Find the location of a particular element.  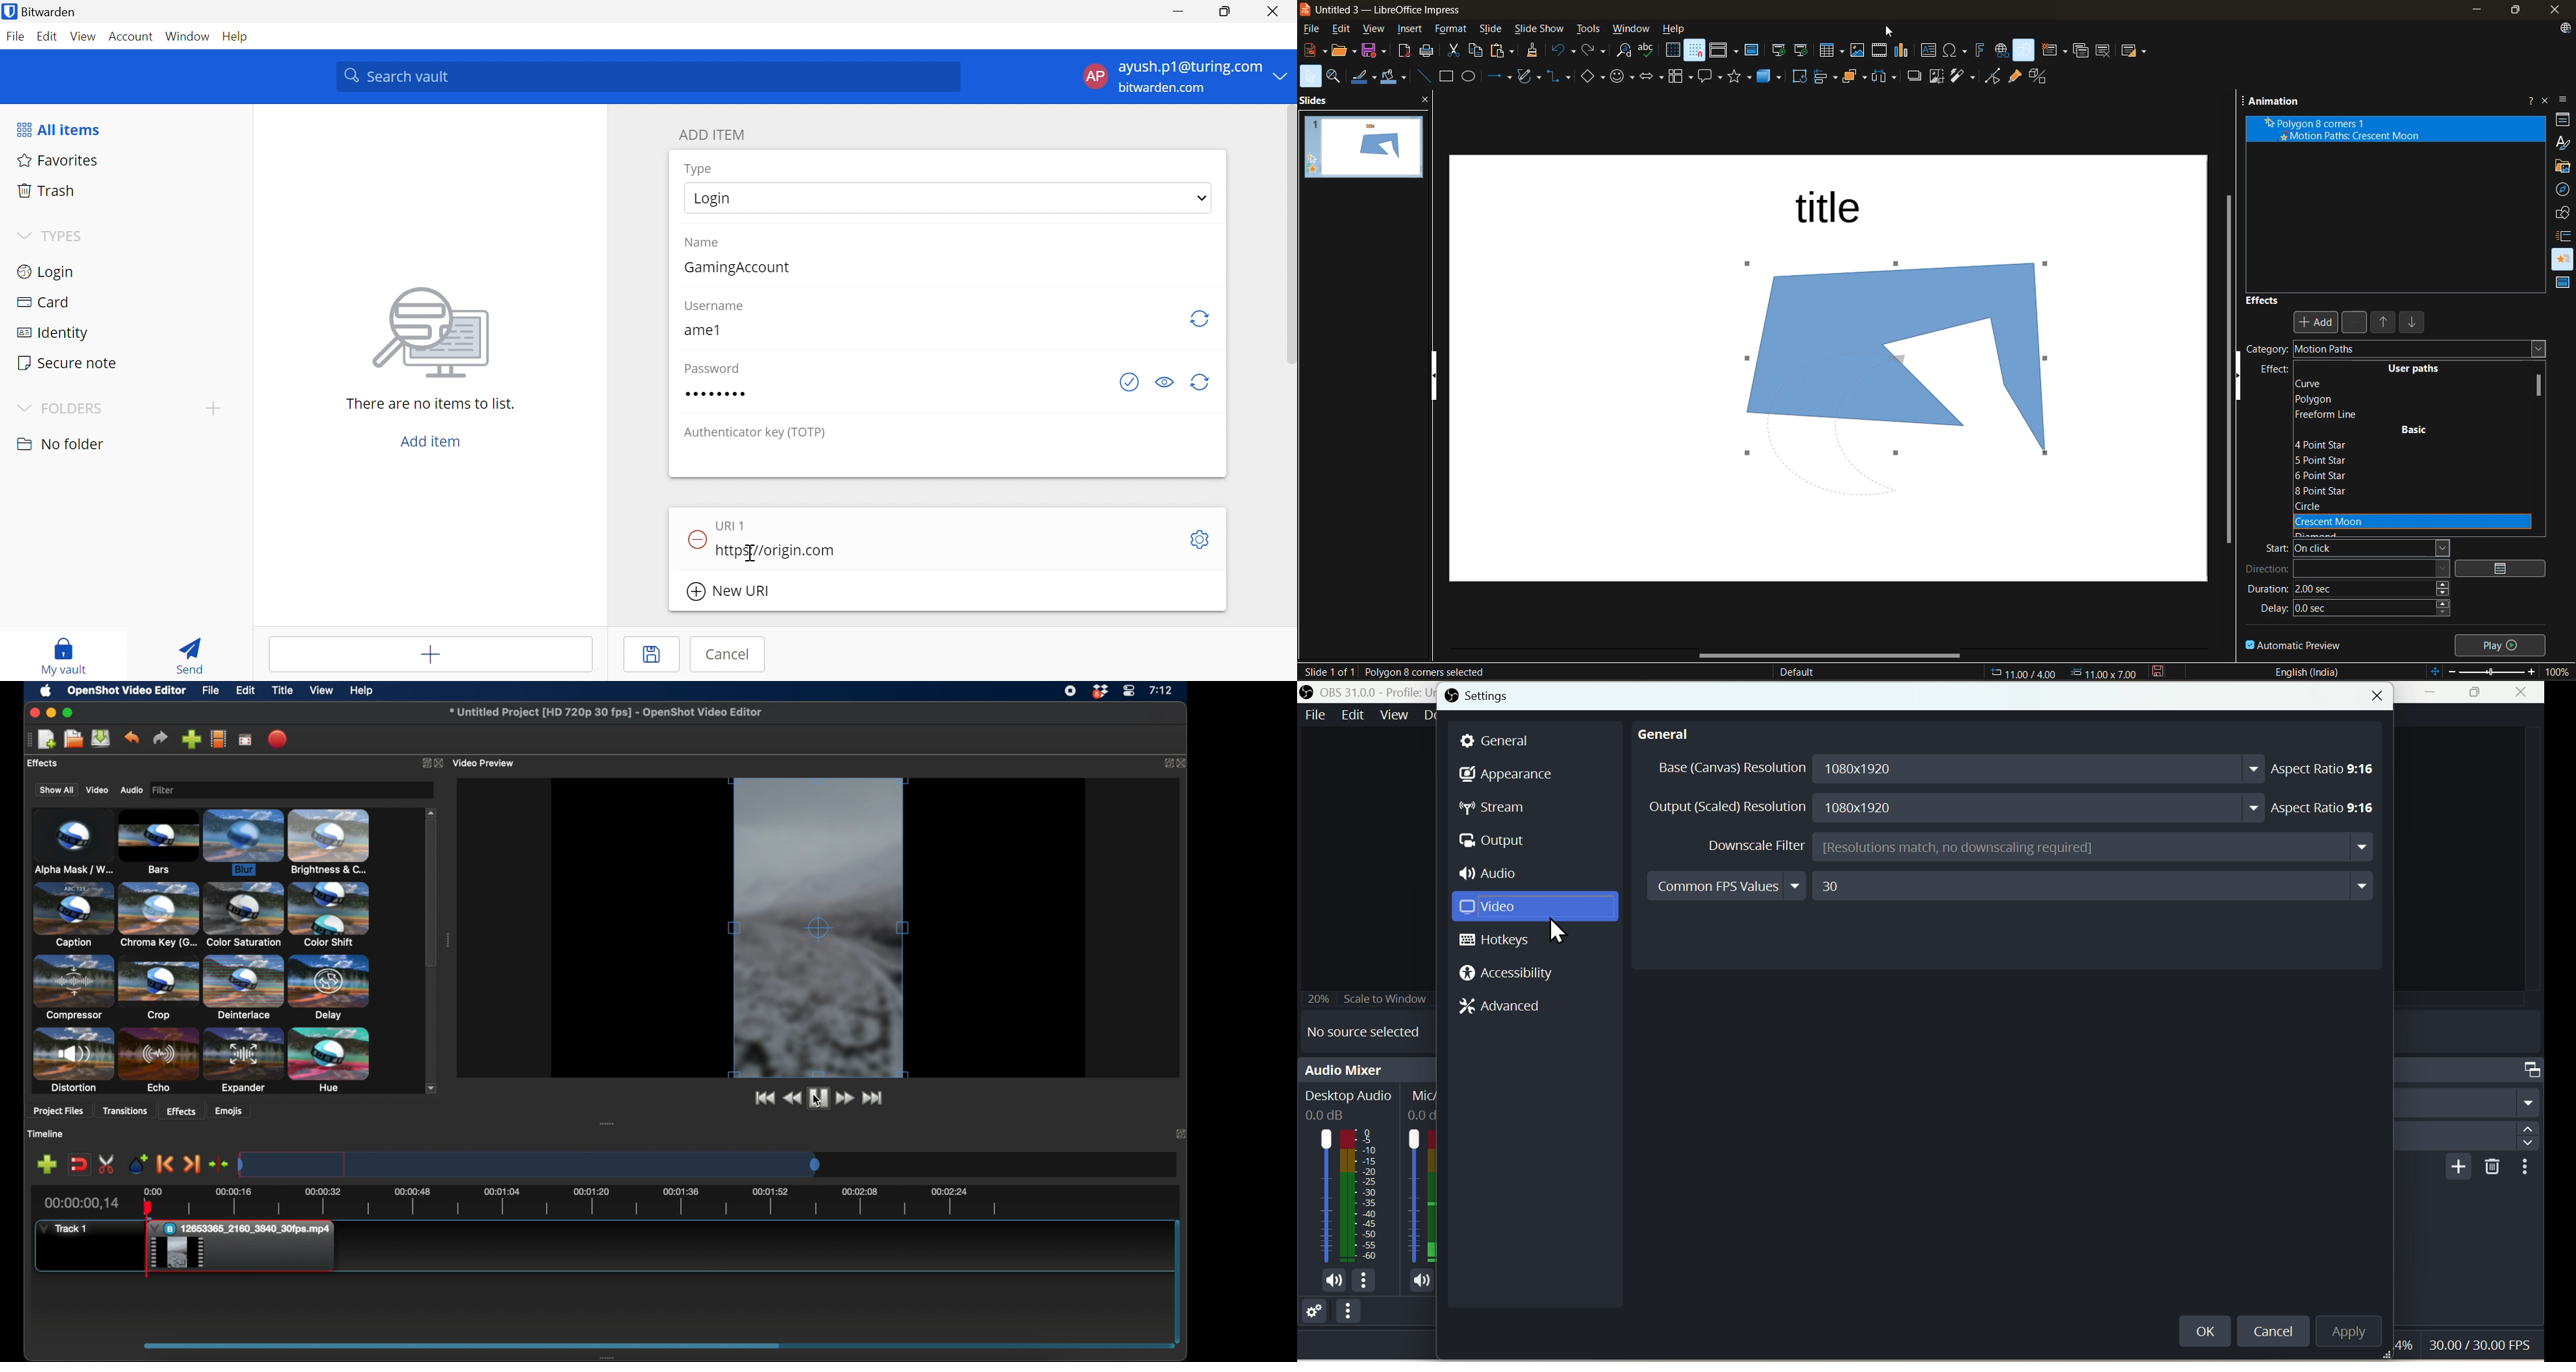

new is located at coordinates (1313, 50).